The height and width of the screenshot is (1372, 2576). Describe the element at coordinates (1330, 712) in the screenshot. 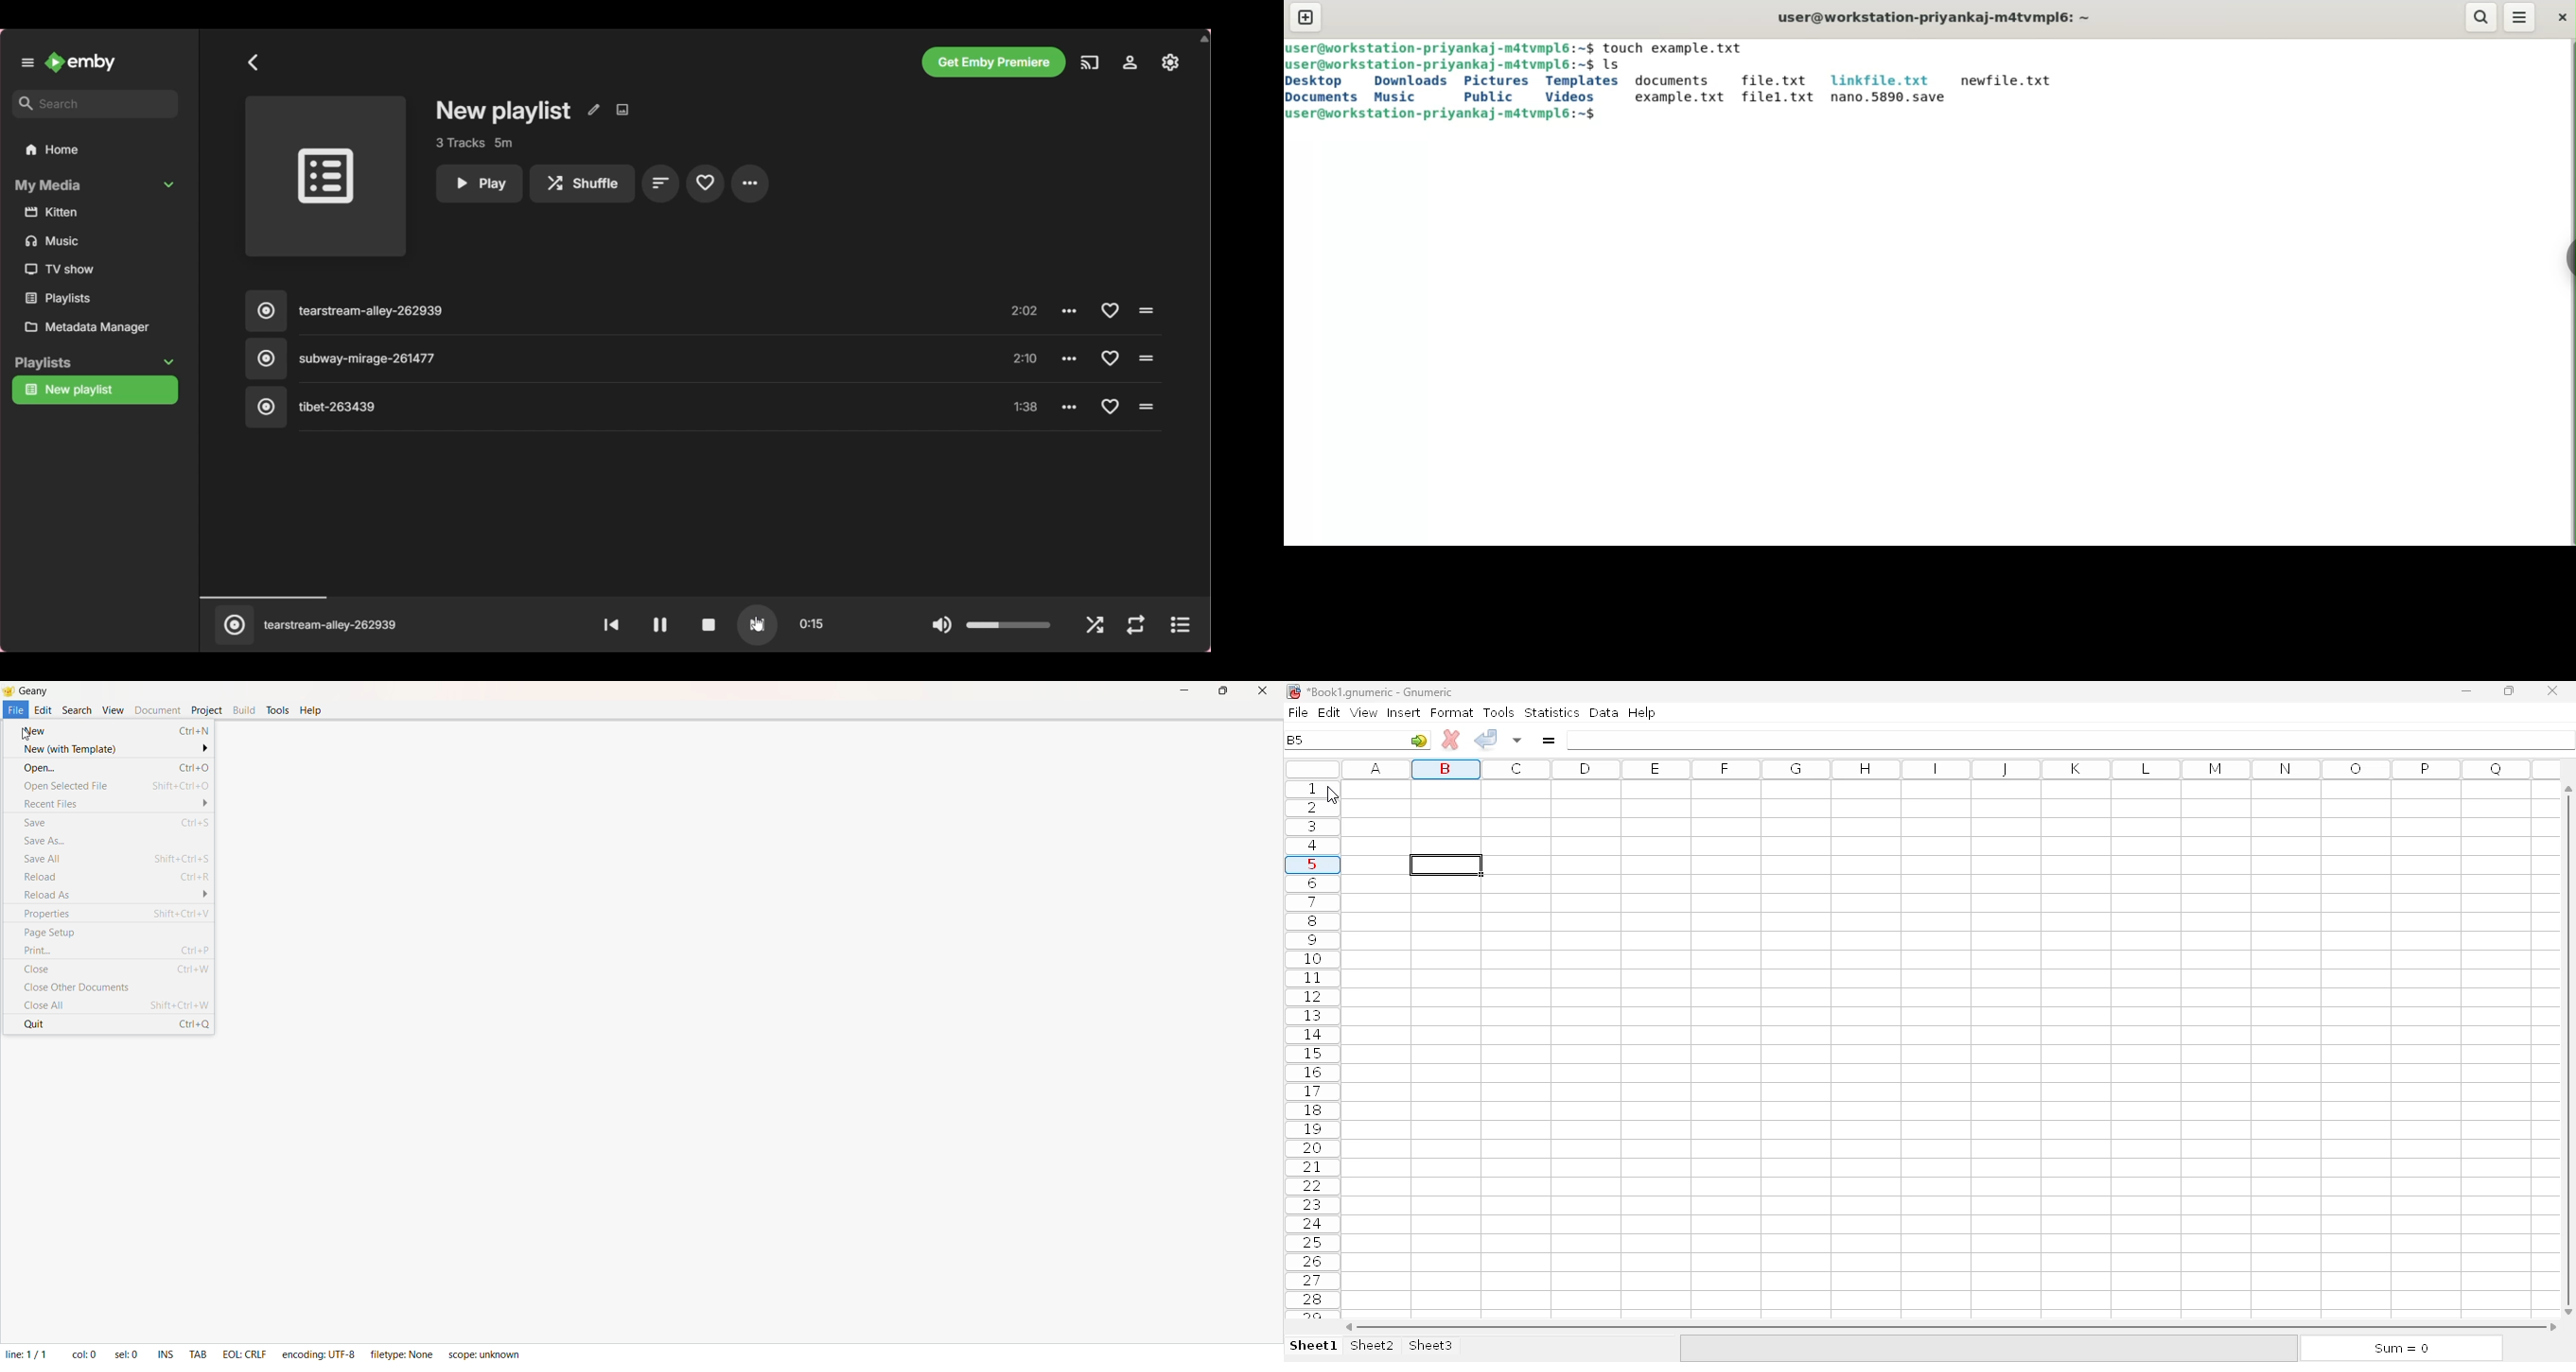

I see `edit` at that location.